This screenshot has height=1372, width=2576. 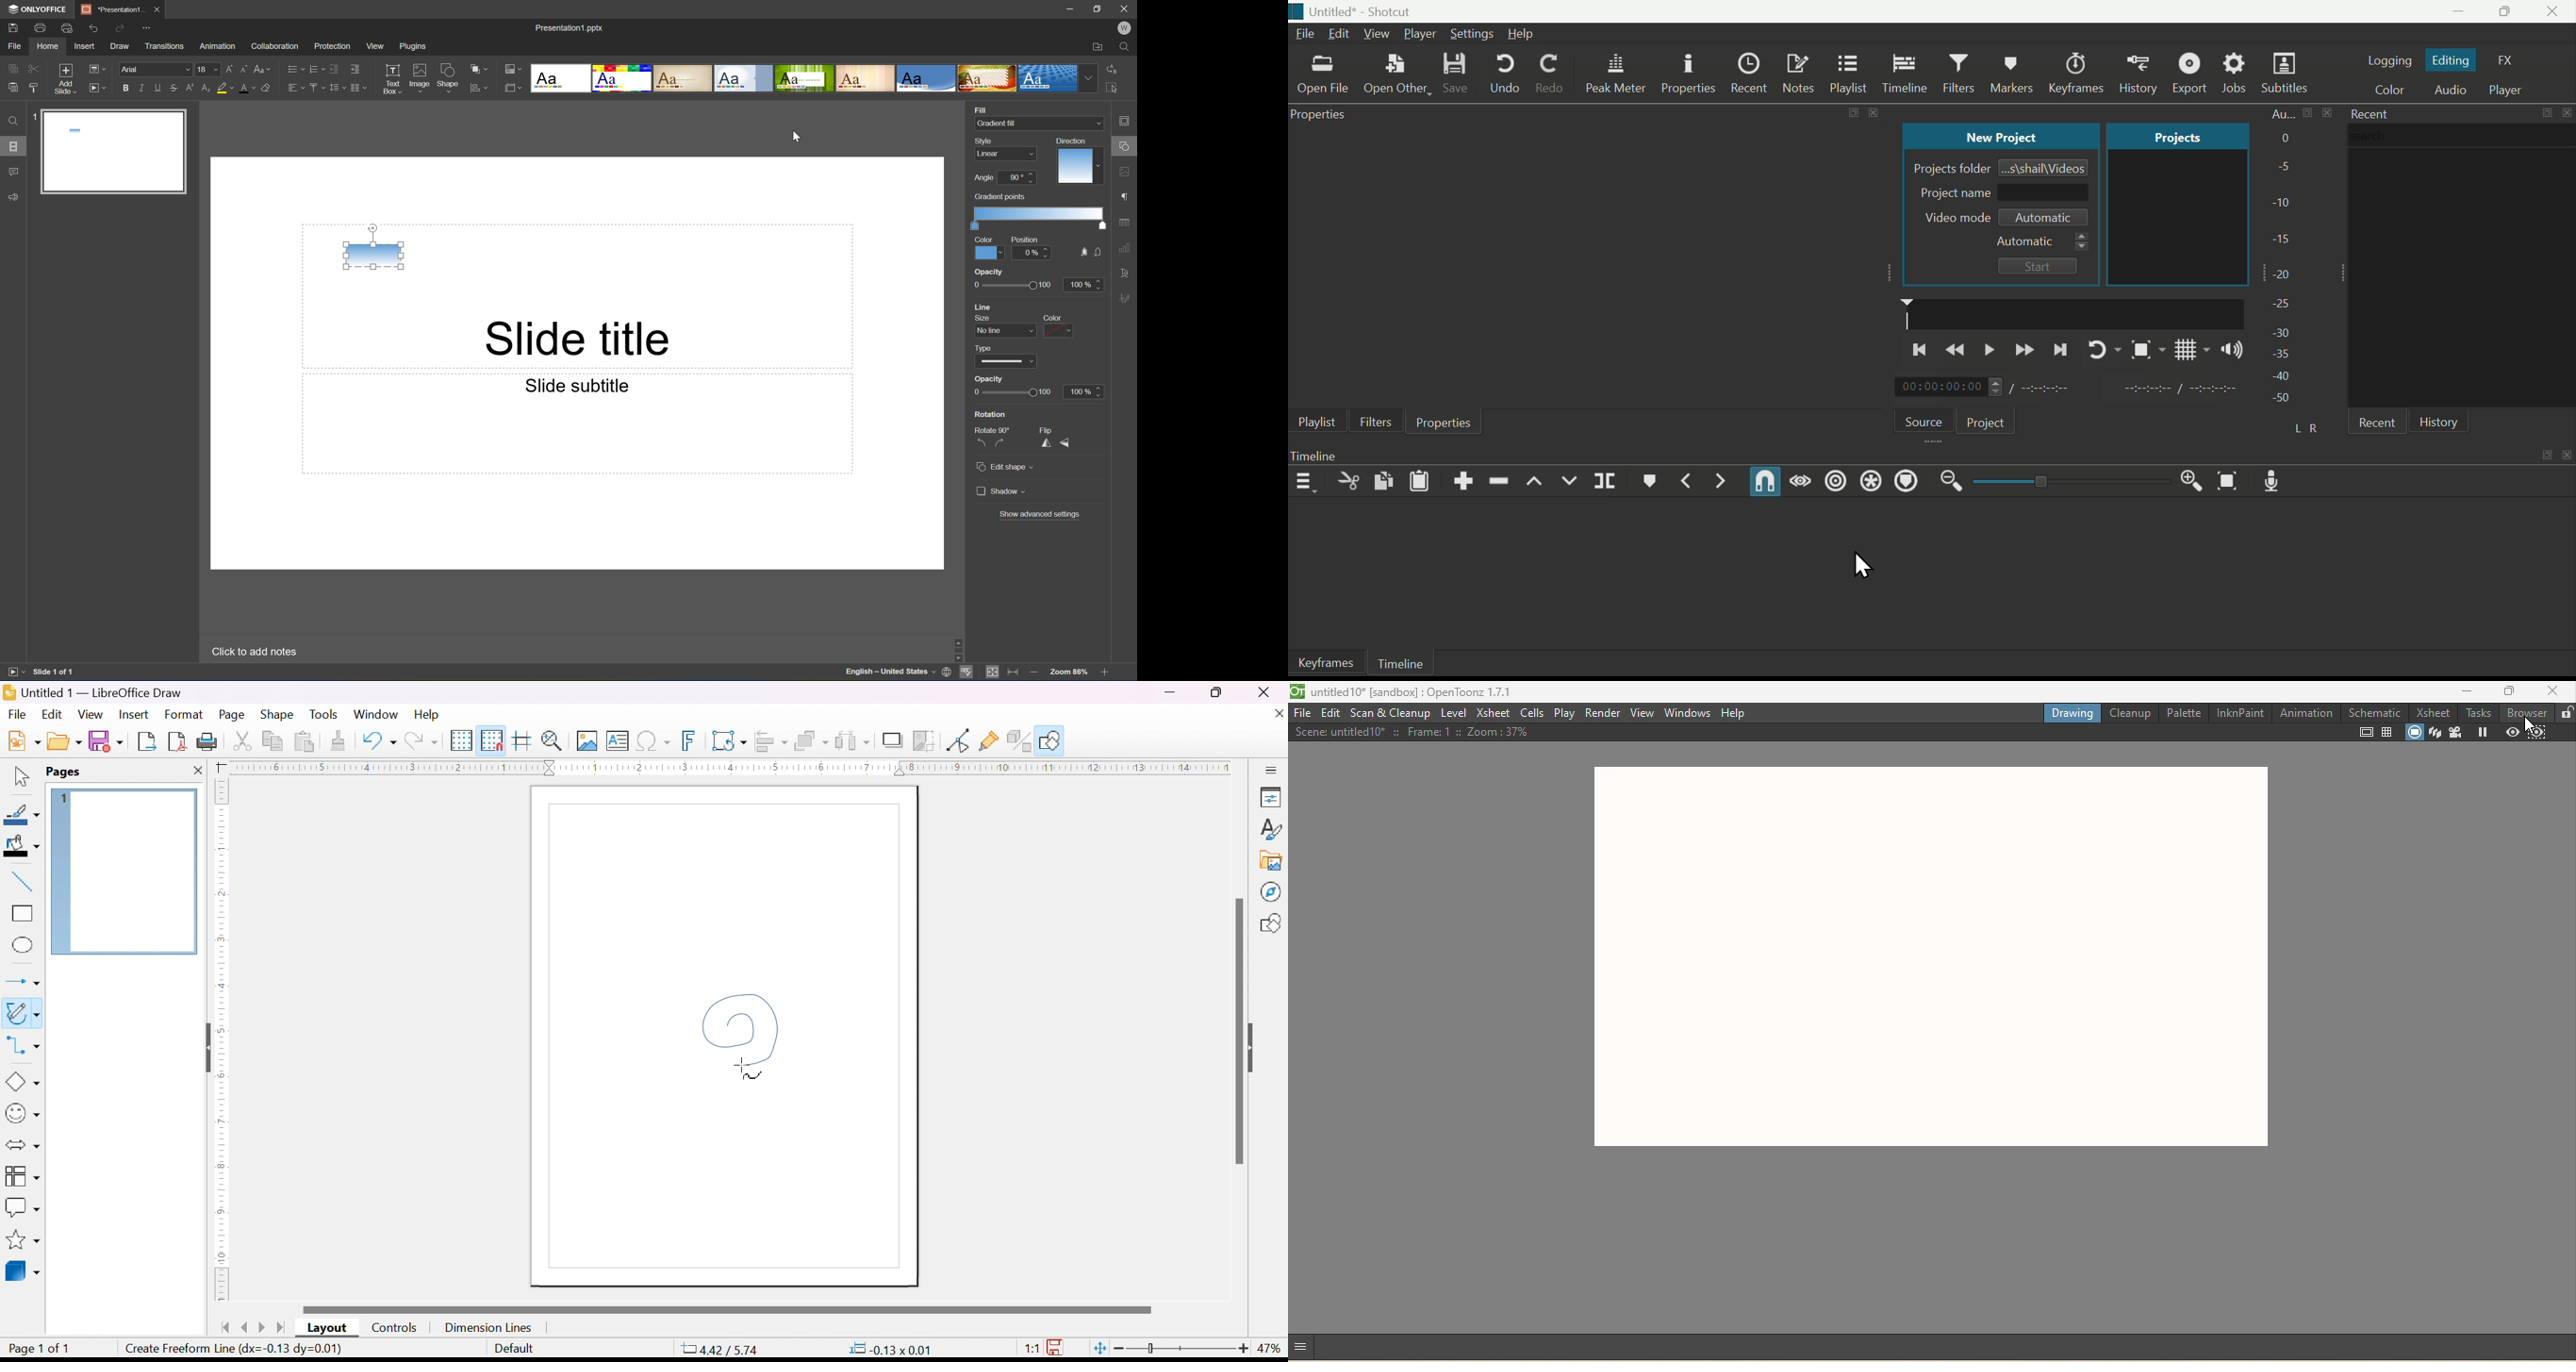 I want to click on Toggle zoom, so click(x=2142, y=350).